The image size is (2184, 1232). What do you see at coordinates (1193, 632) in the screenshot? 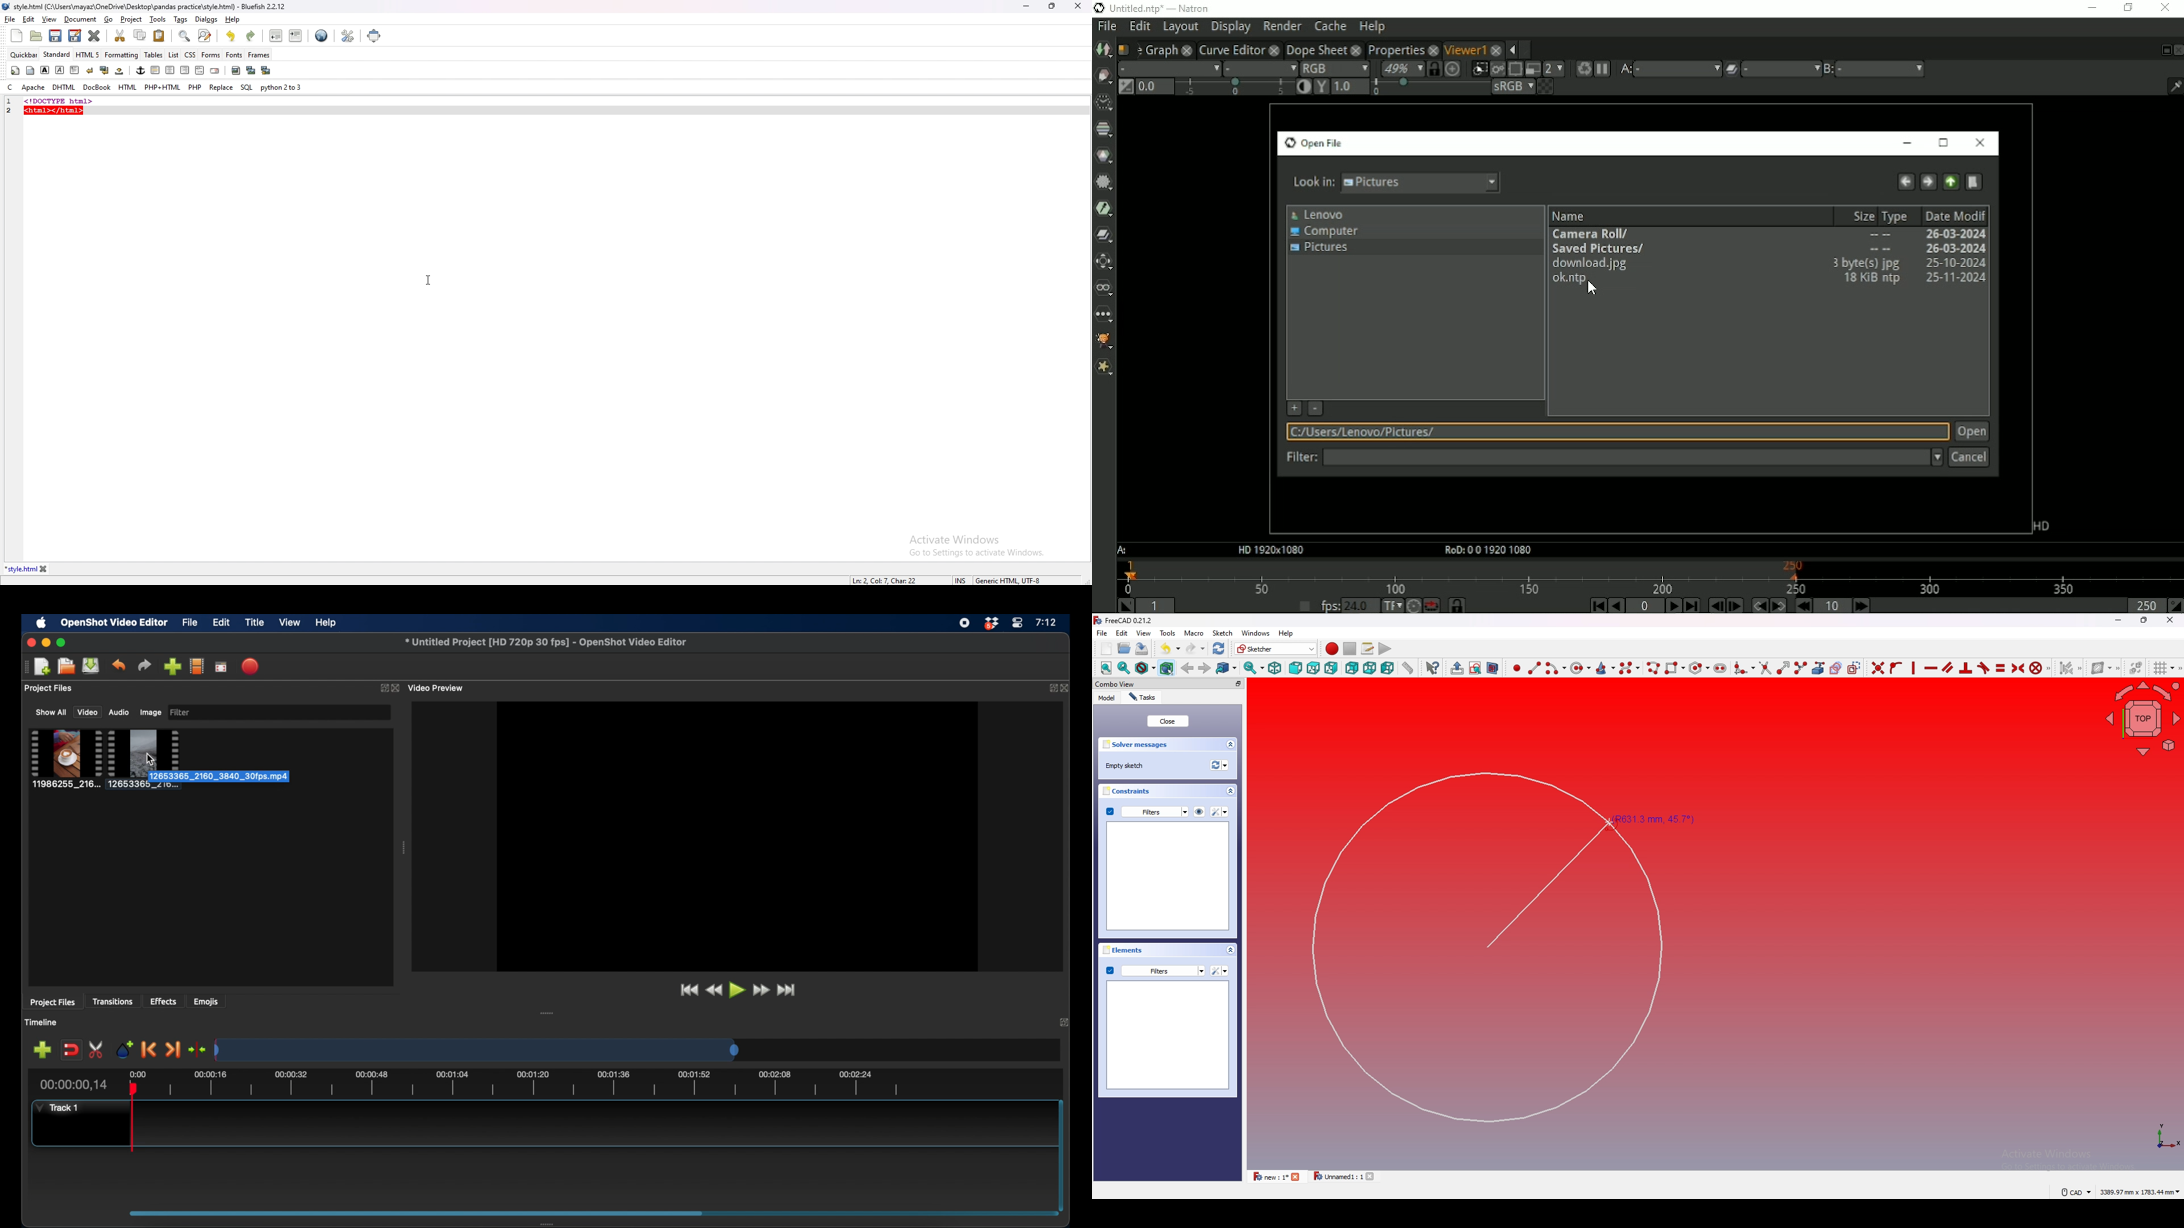
I see `macro` at bounding box center [1193, 632].